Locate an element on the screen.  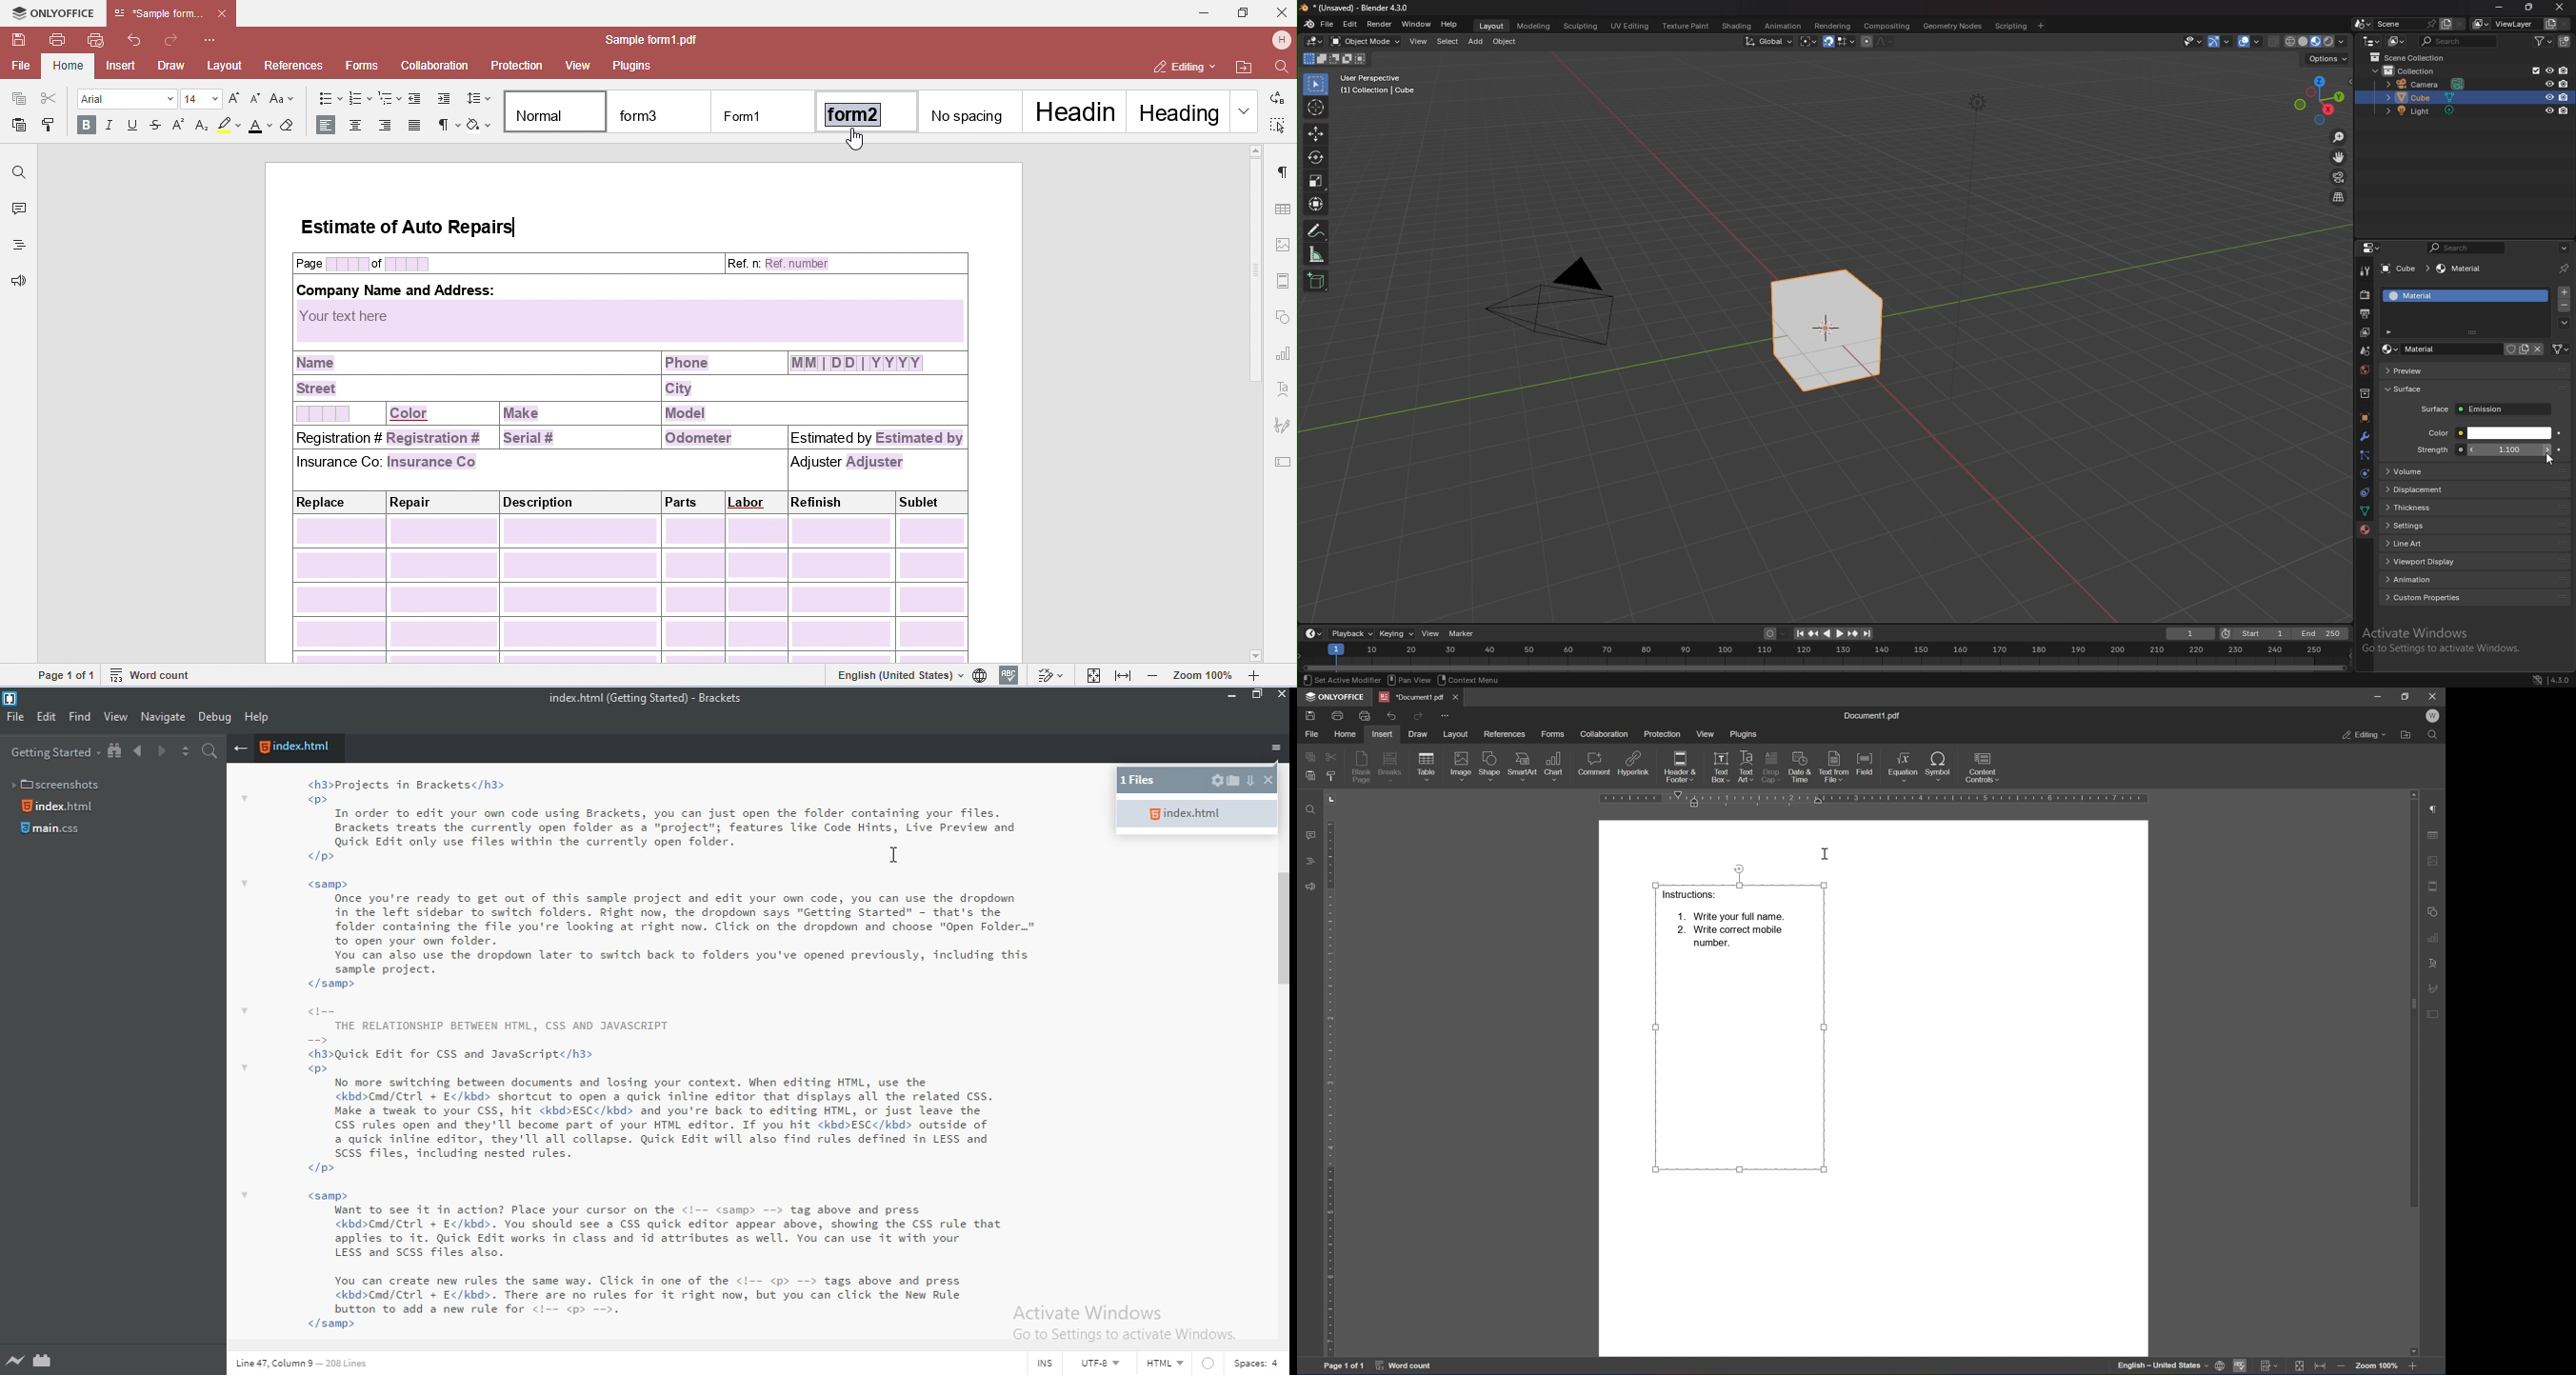
name is located at coordinates (2440, 350).